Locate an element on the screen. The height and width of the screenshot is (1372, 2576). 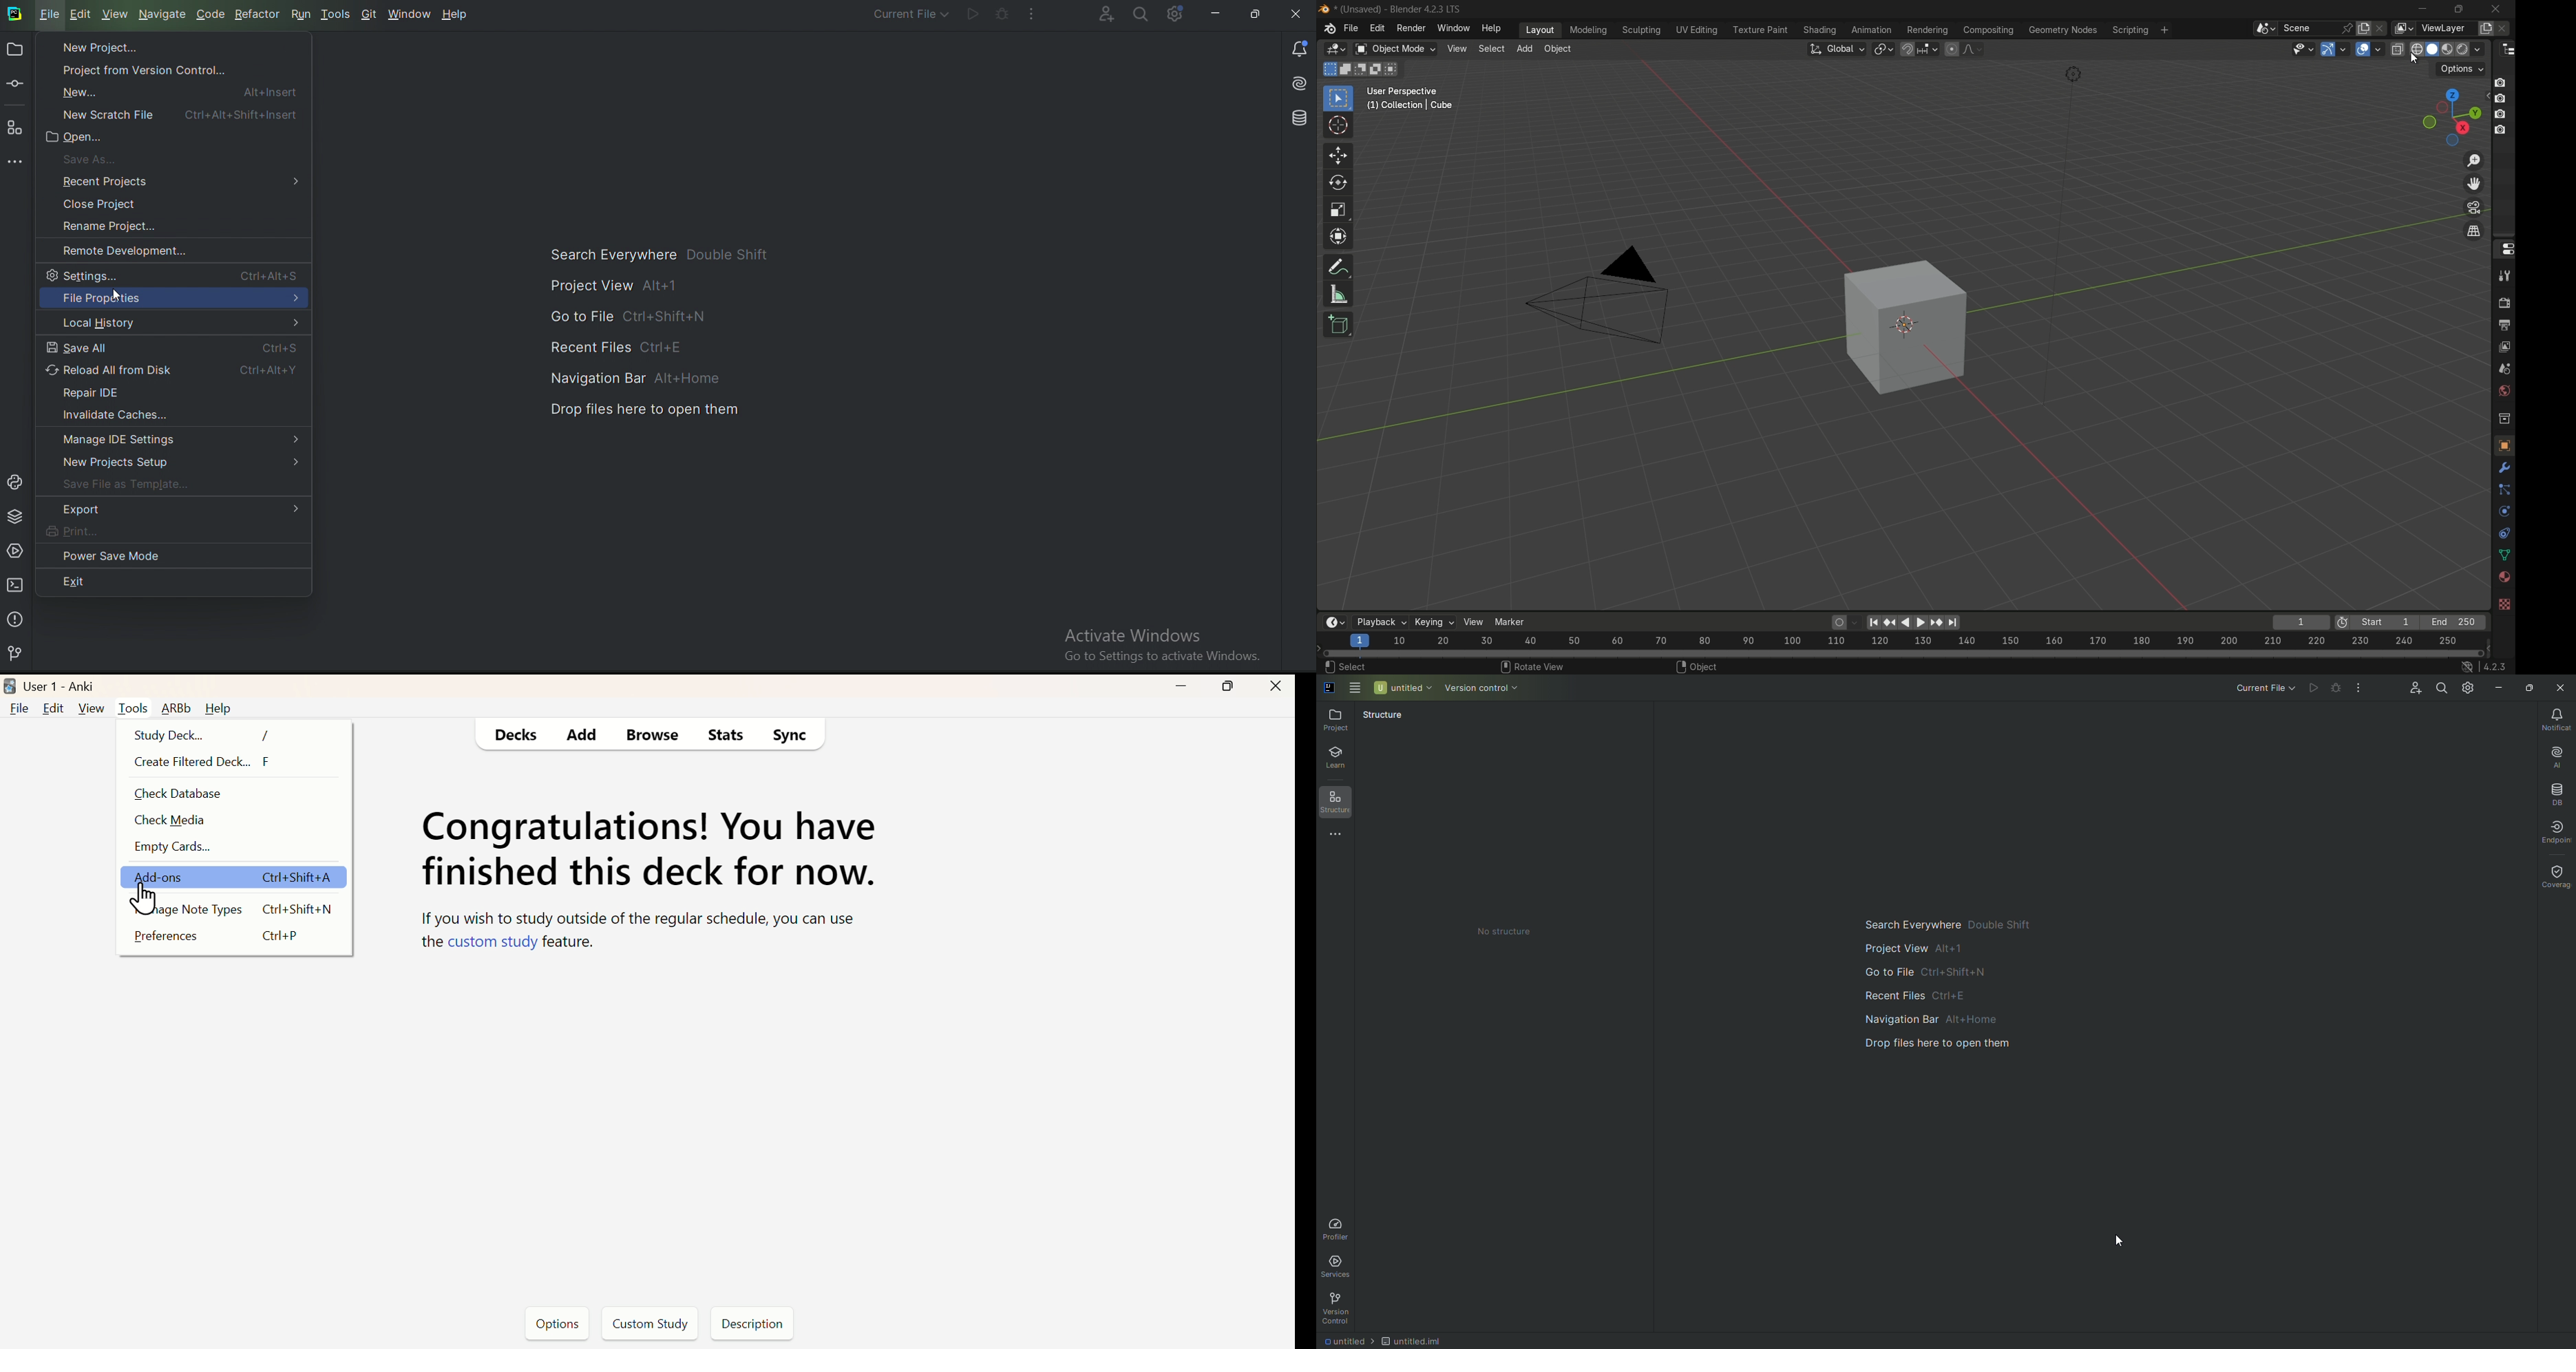
Install AI assistant is located at coordinates (1301, 80).